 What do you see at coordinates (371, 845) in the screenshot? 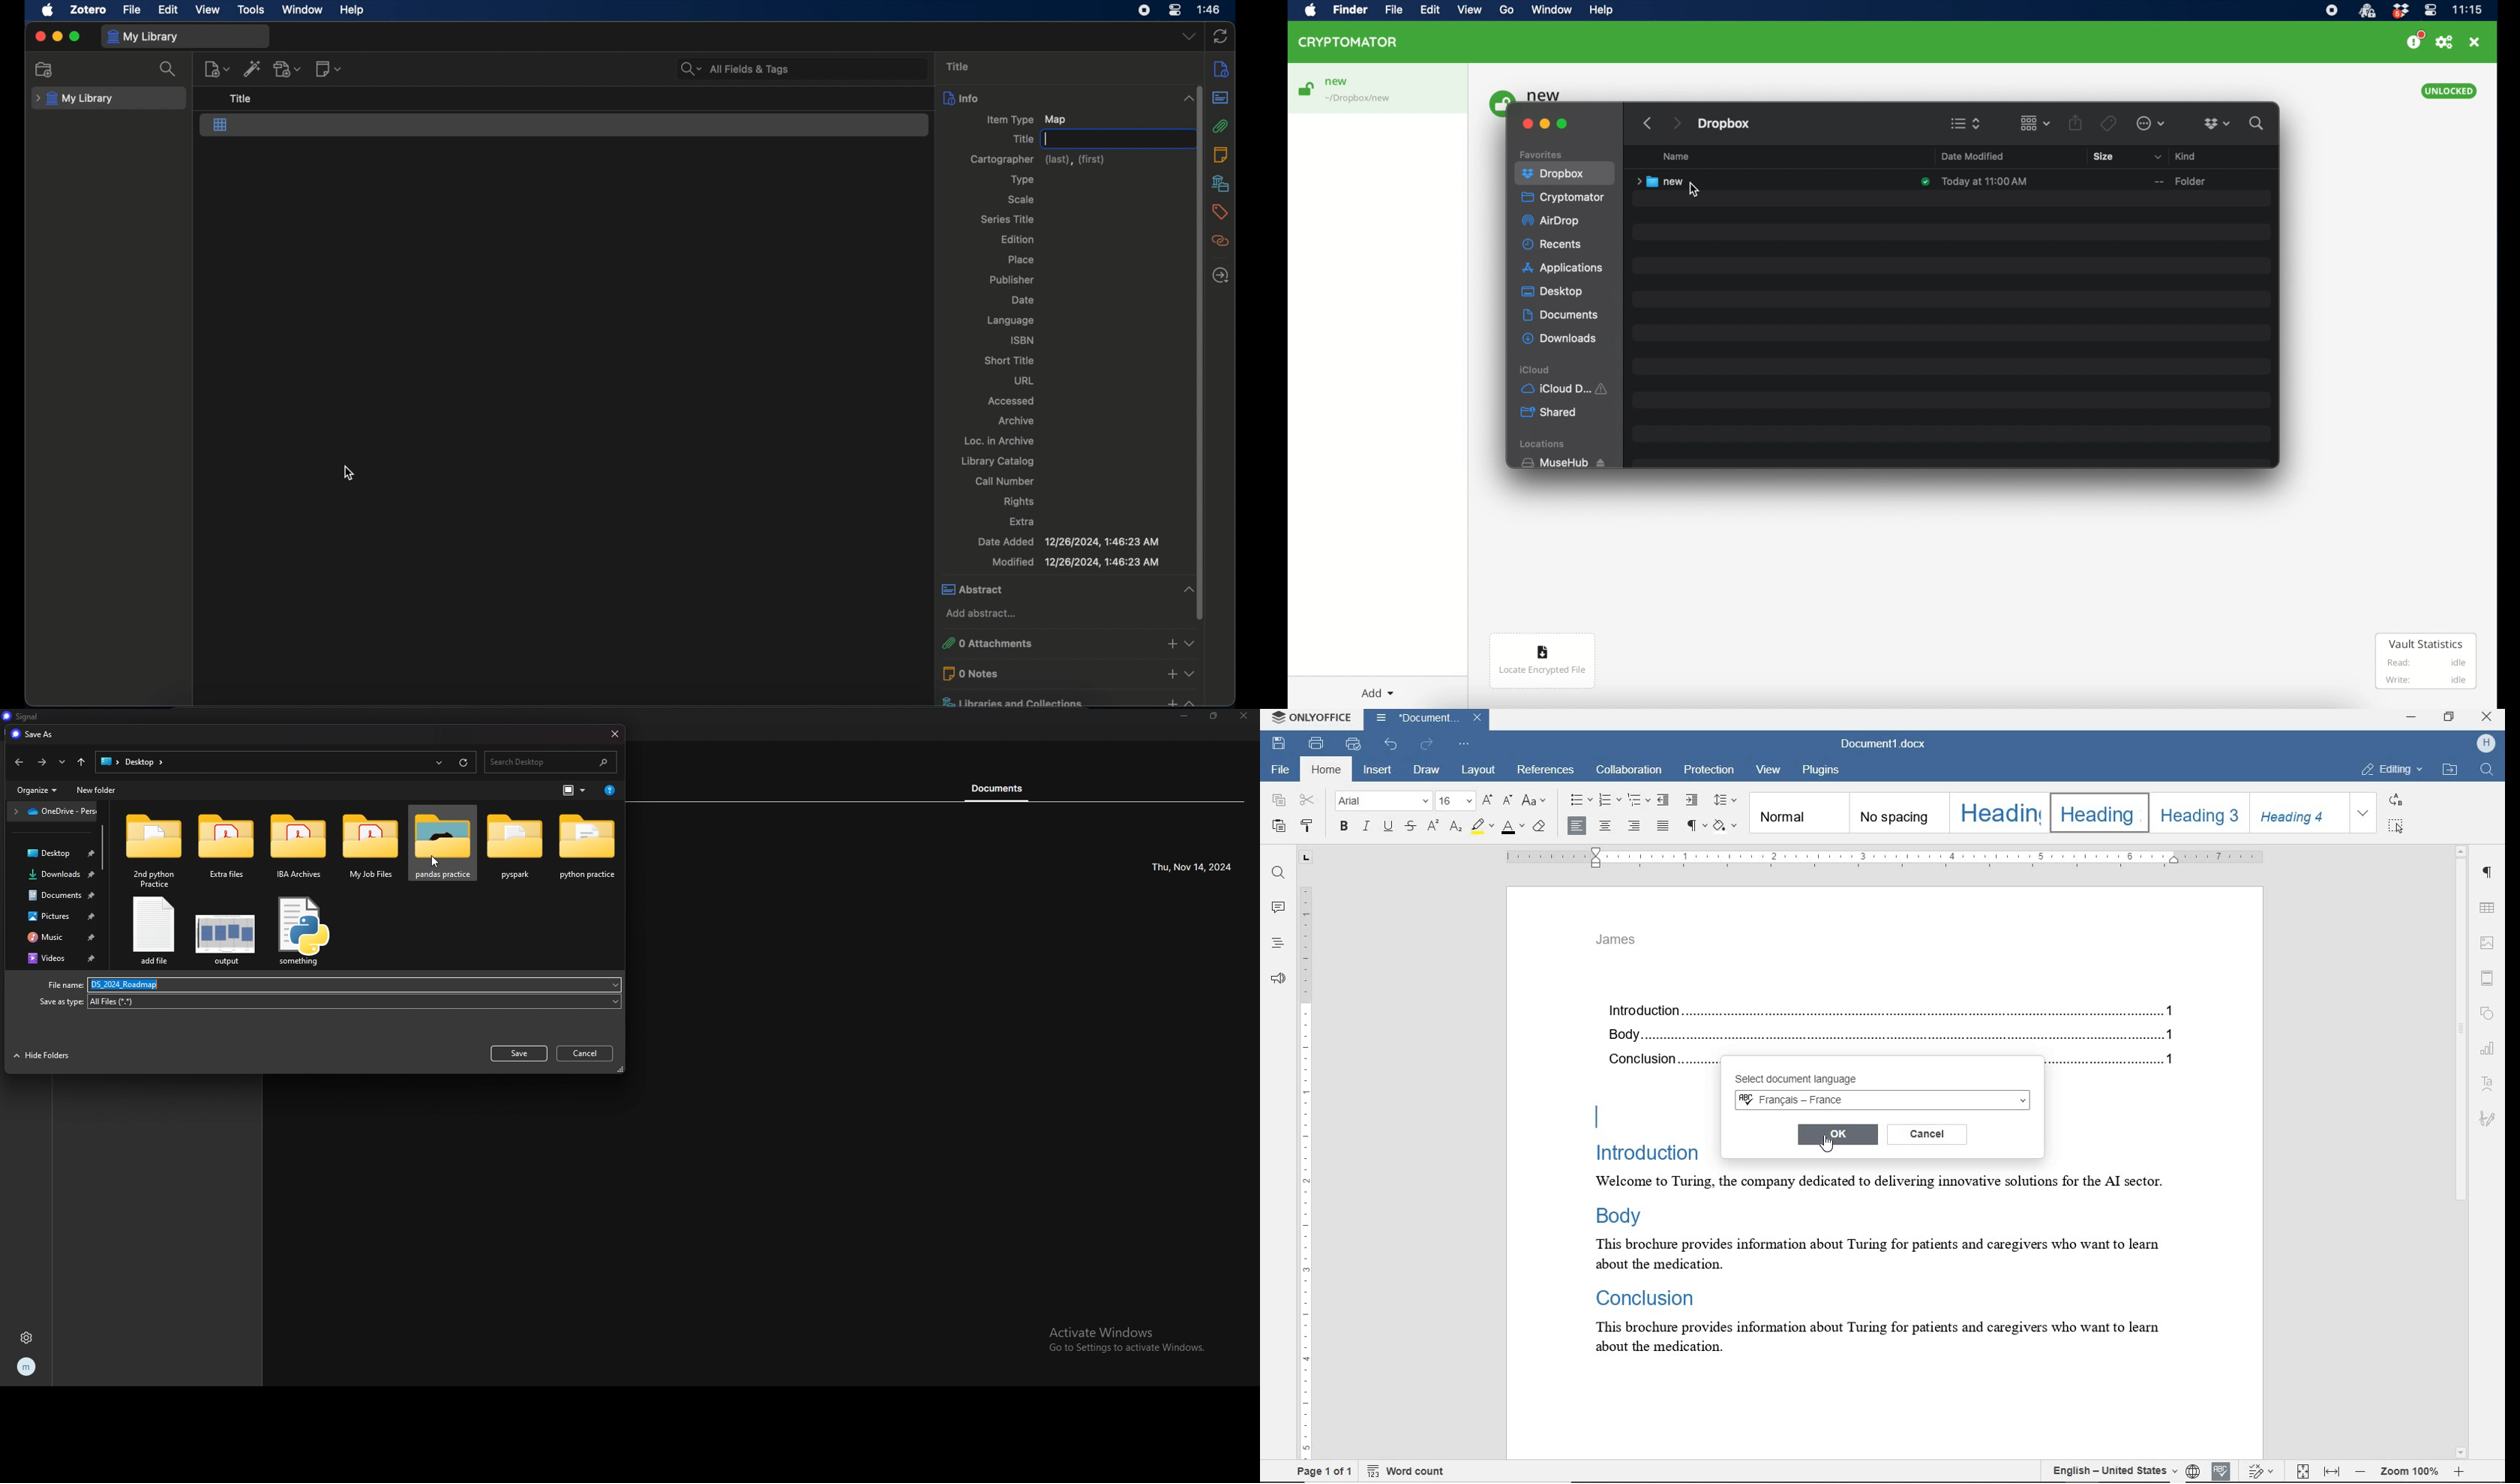
I see `folder` at bounding box center [371, 845].